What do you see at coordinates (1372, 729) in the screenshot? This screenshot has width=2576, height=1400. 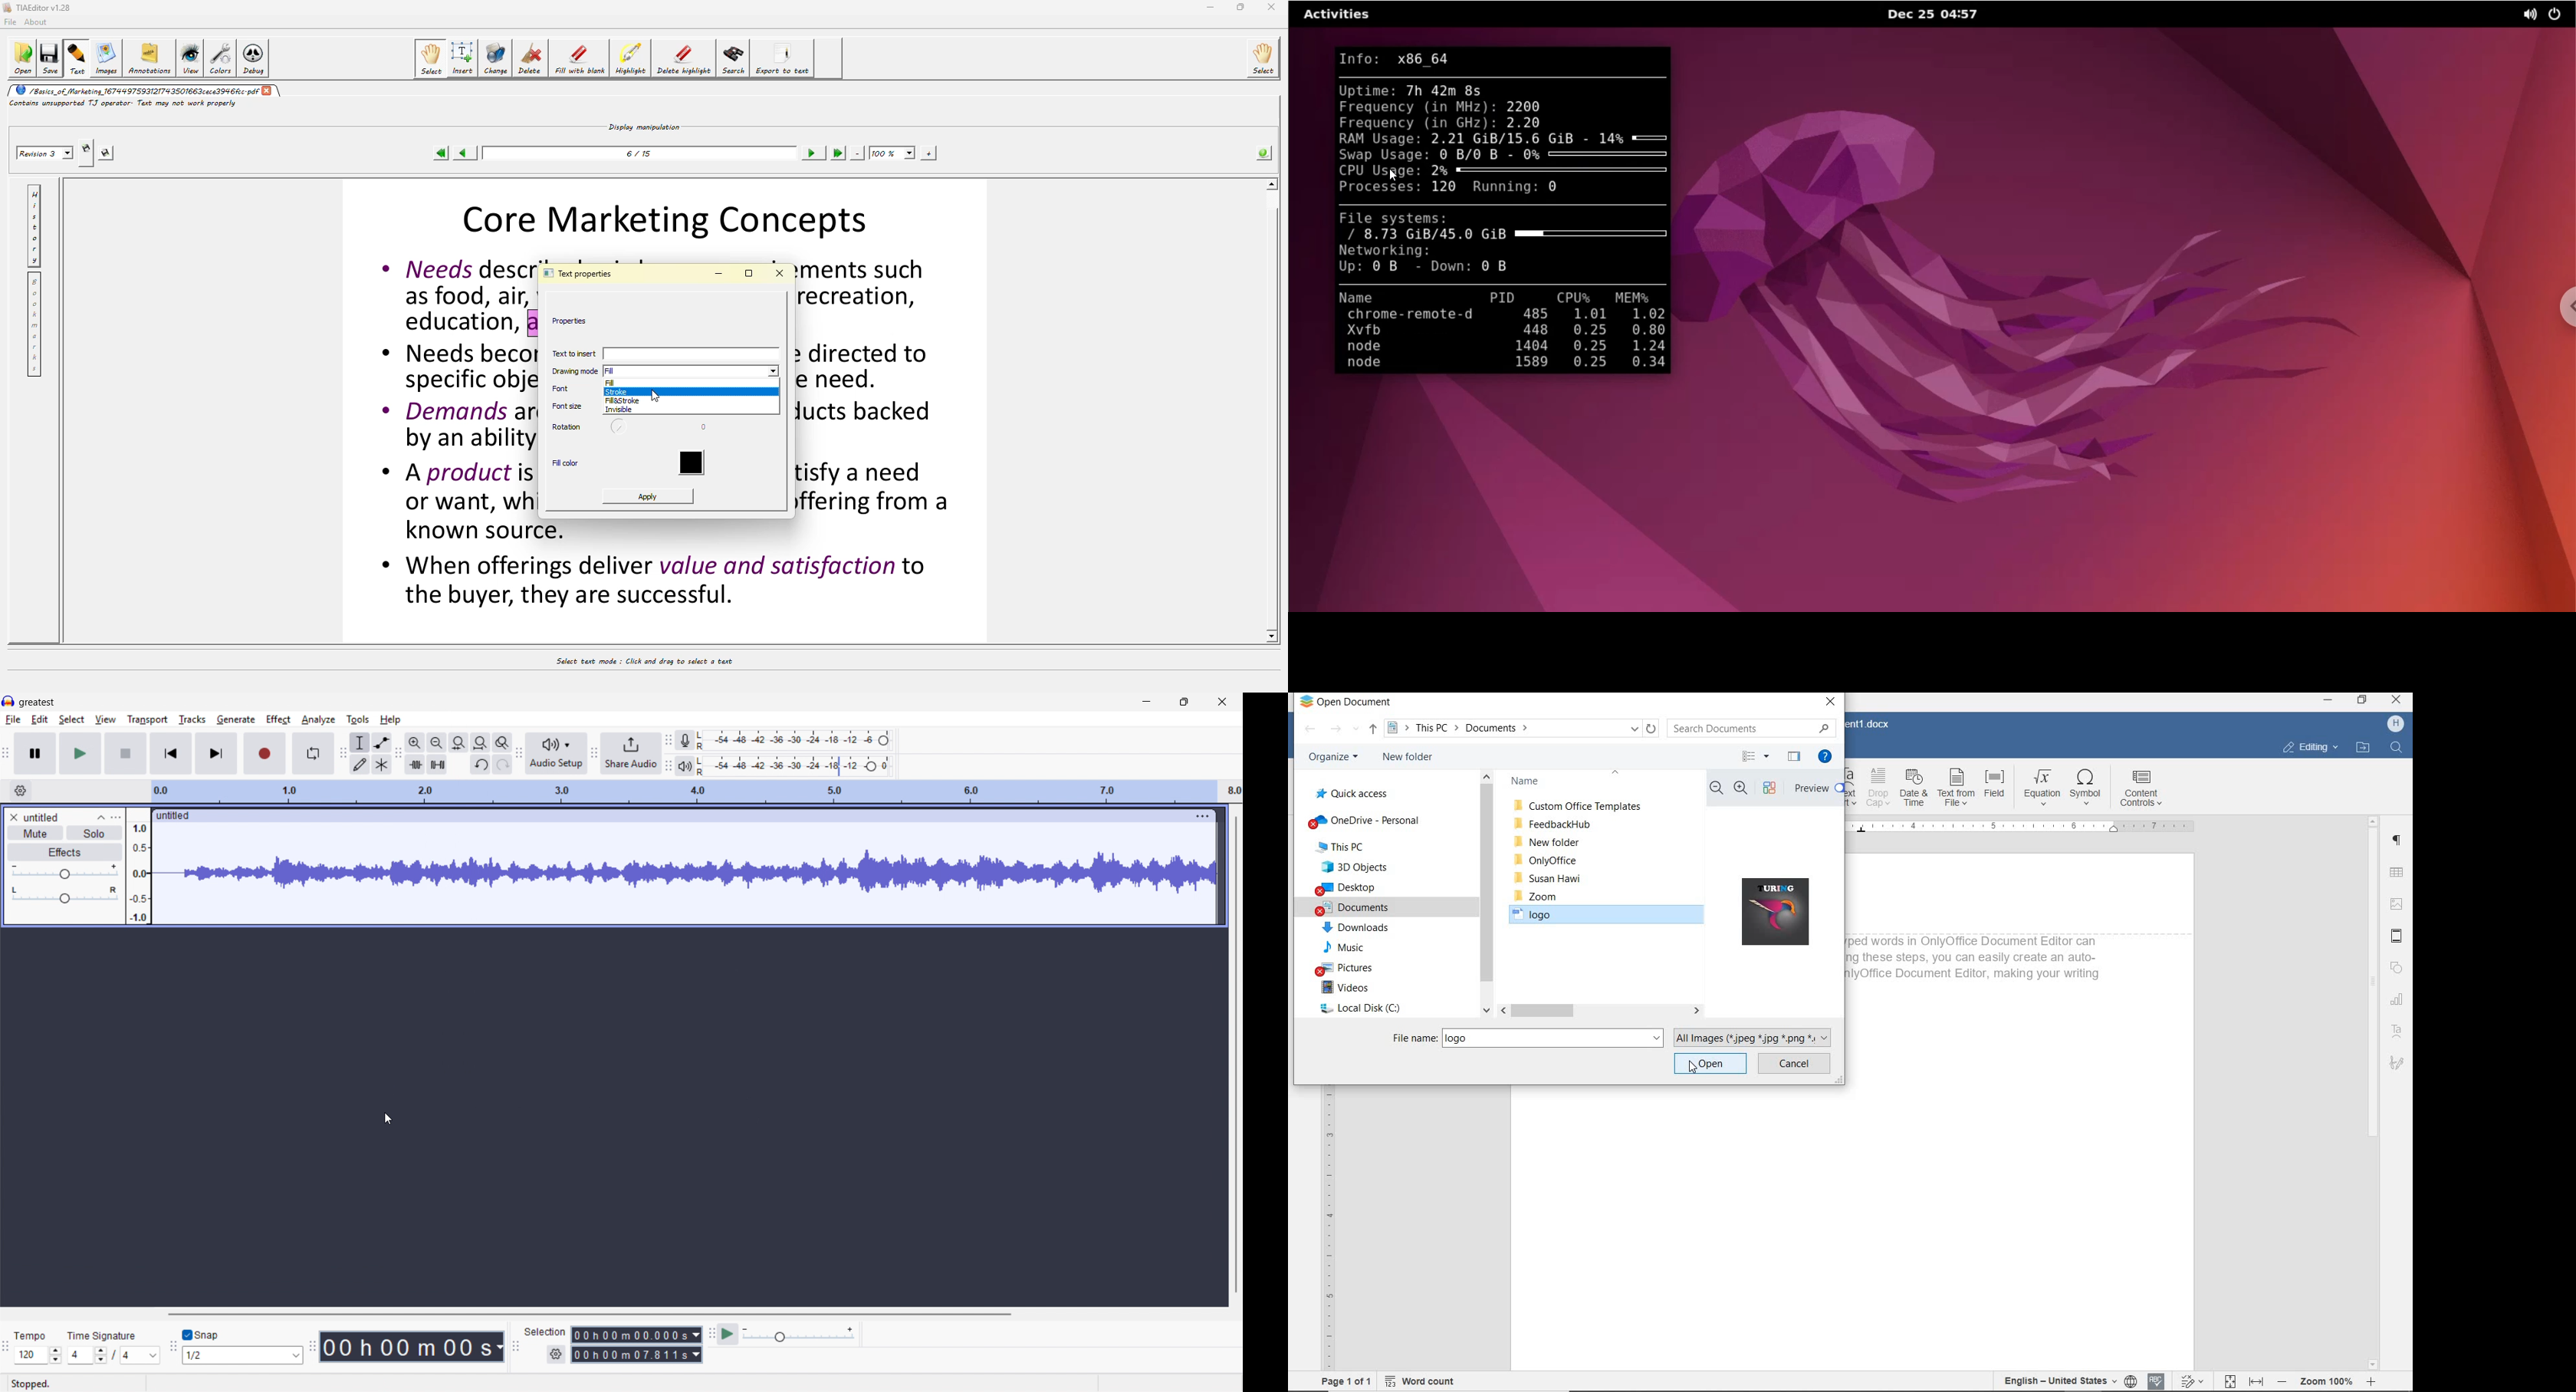 I see `UP` at bounding box center [1372, 729].